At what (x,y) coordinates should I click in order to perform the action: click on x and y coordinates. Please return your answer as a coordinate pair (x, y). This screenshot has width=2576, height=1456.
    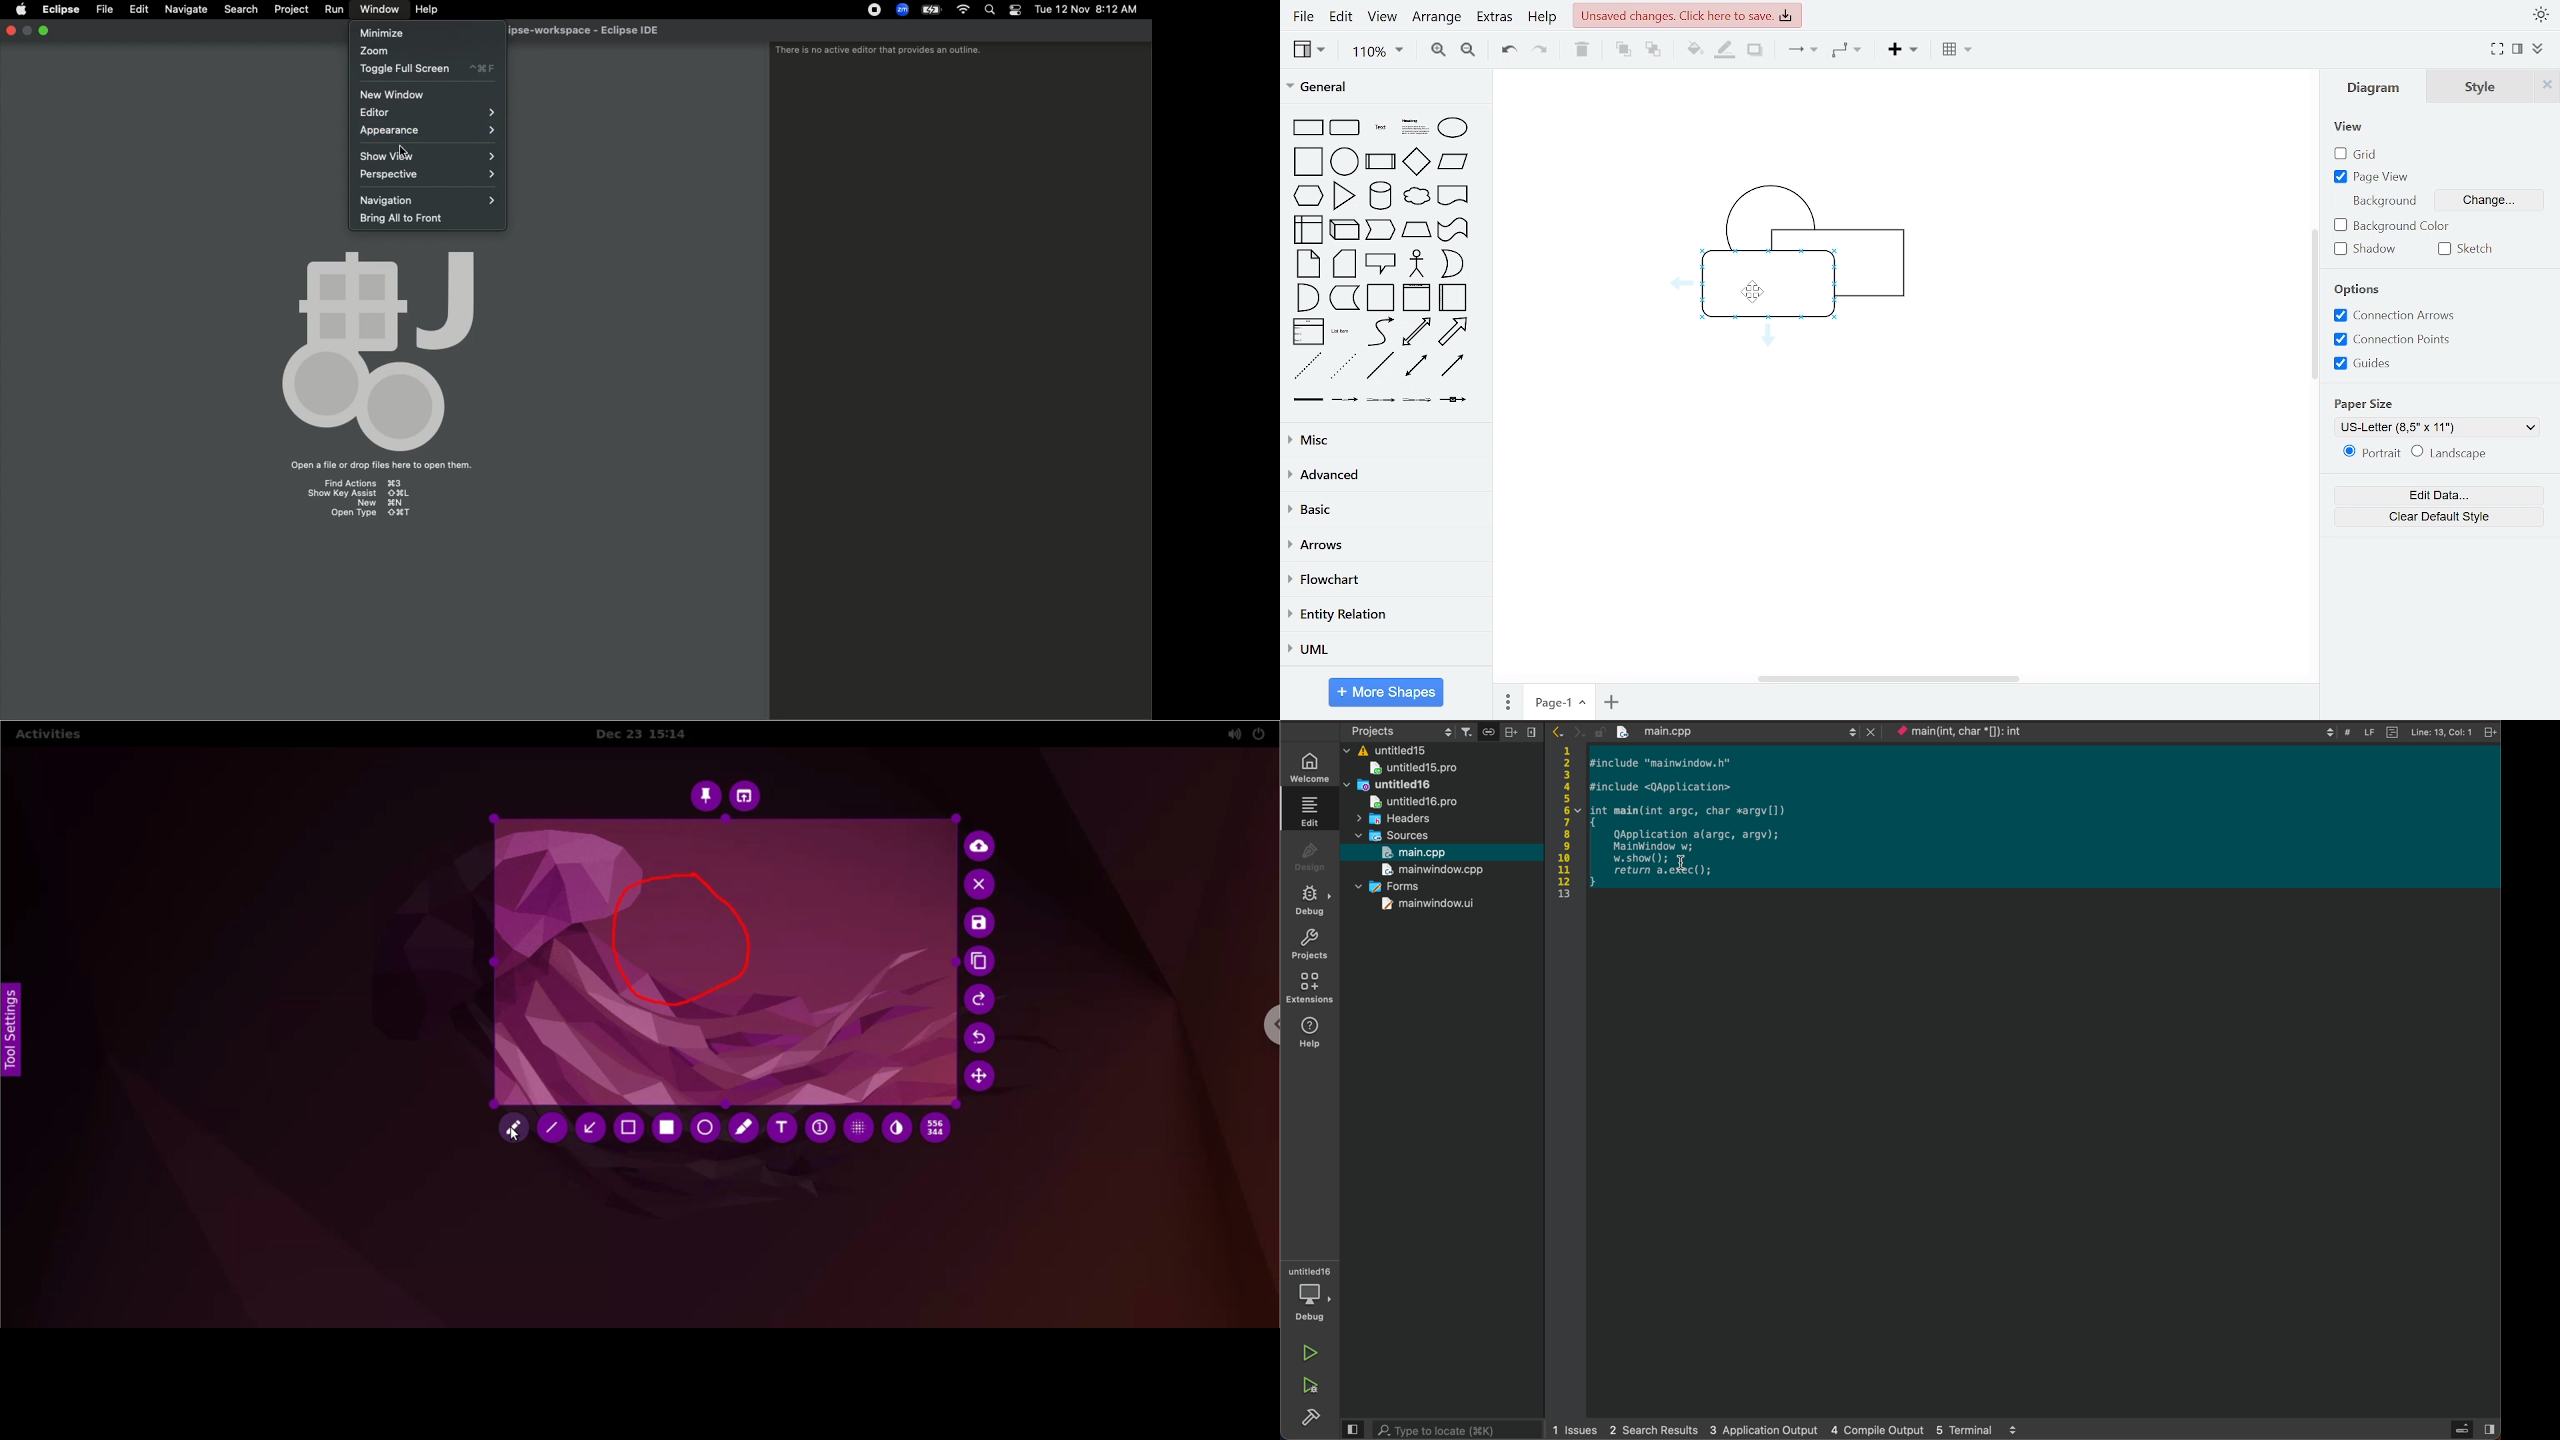
    Looking at the image, I should click on (938, 1130).